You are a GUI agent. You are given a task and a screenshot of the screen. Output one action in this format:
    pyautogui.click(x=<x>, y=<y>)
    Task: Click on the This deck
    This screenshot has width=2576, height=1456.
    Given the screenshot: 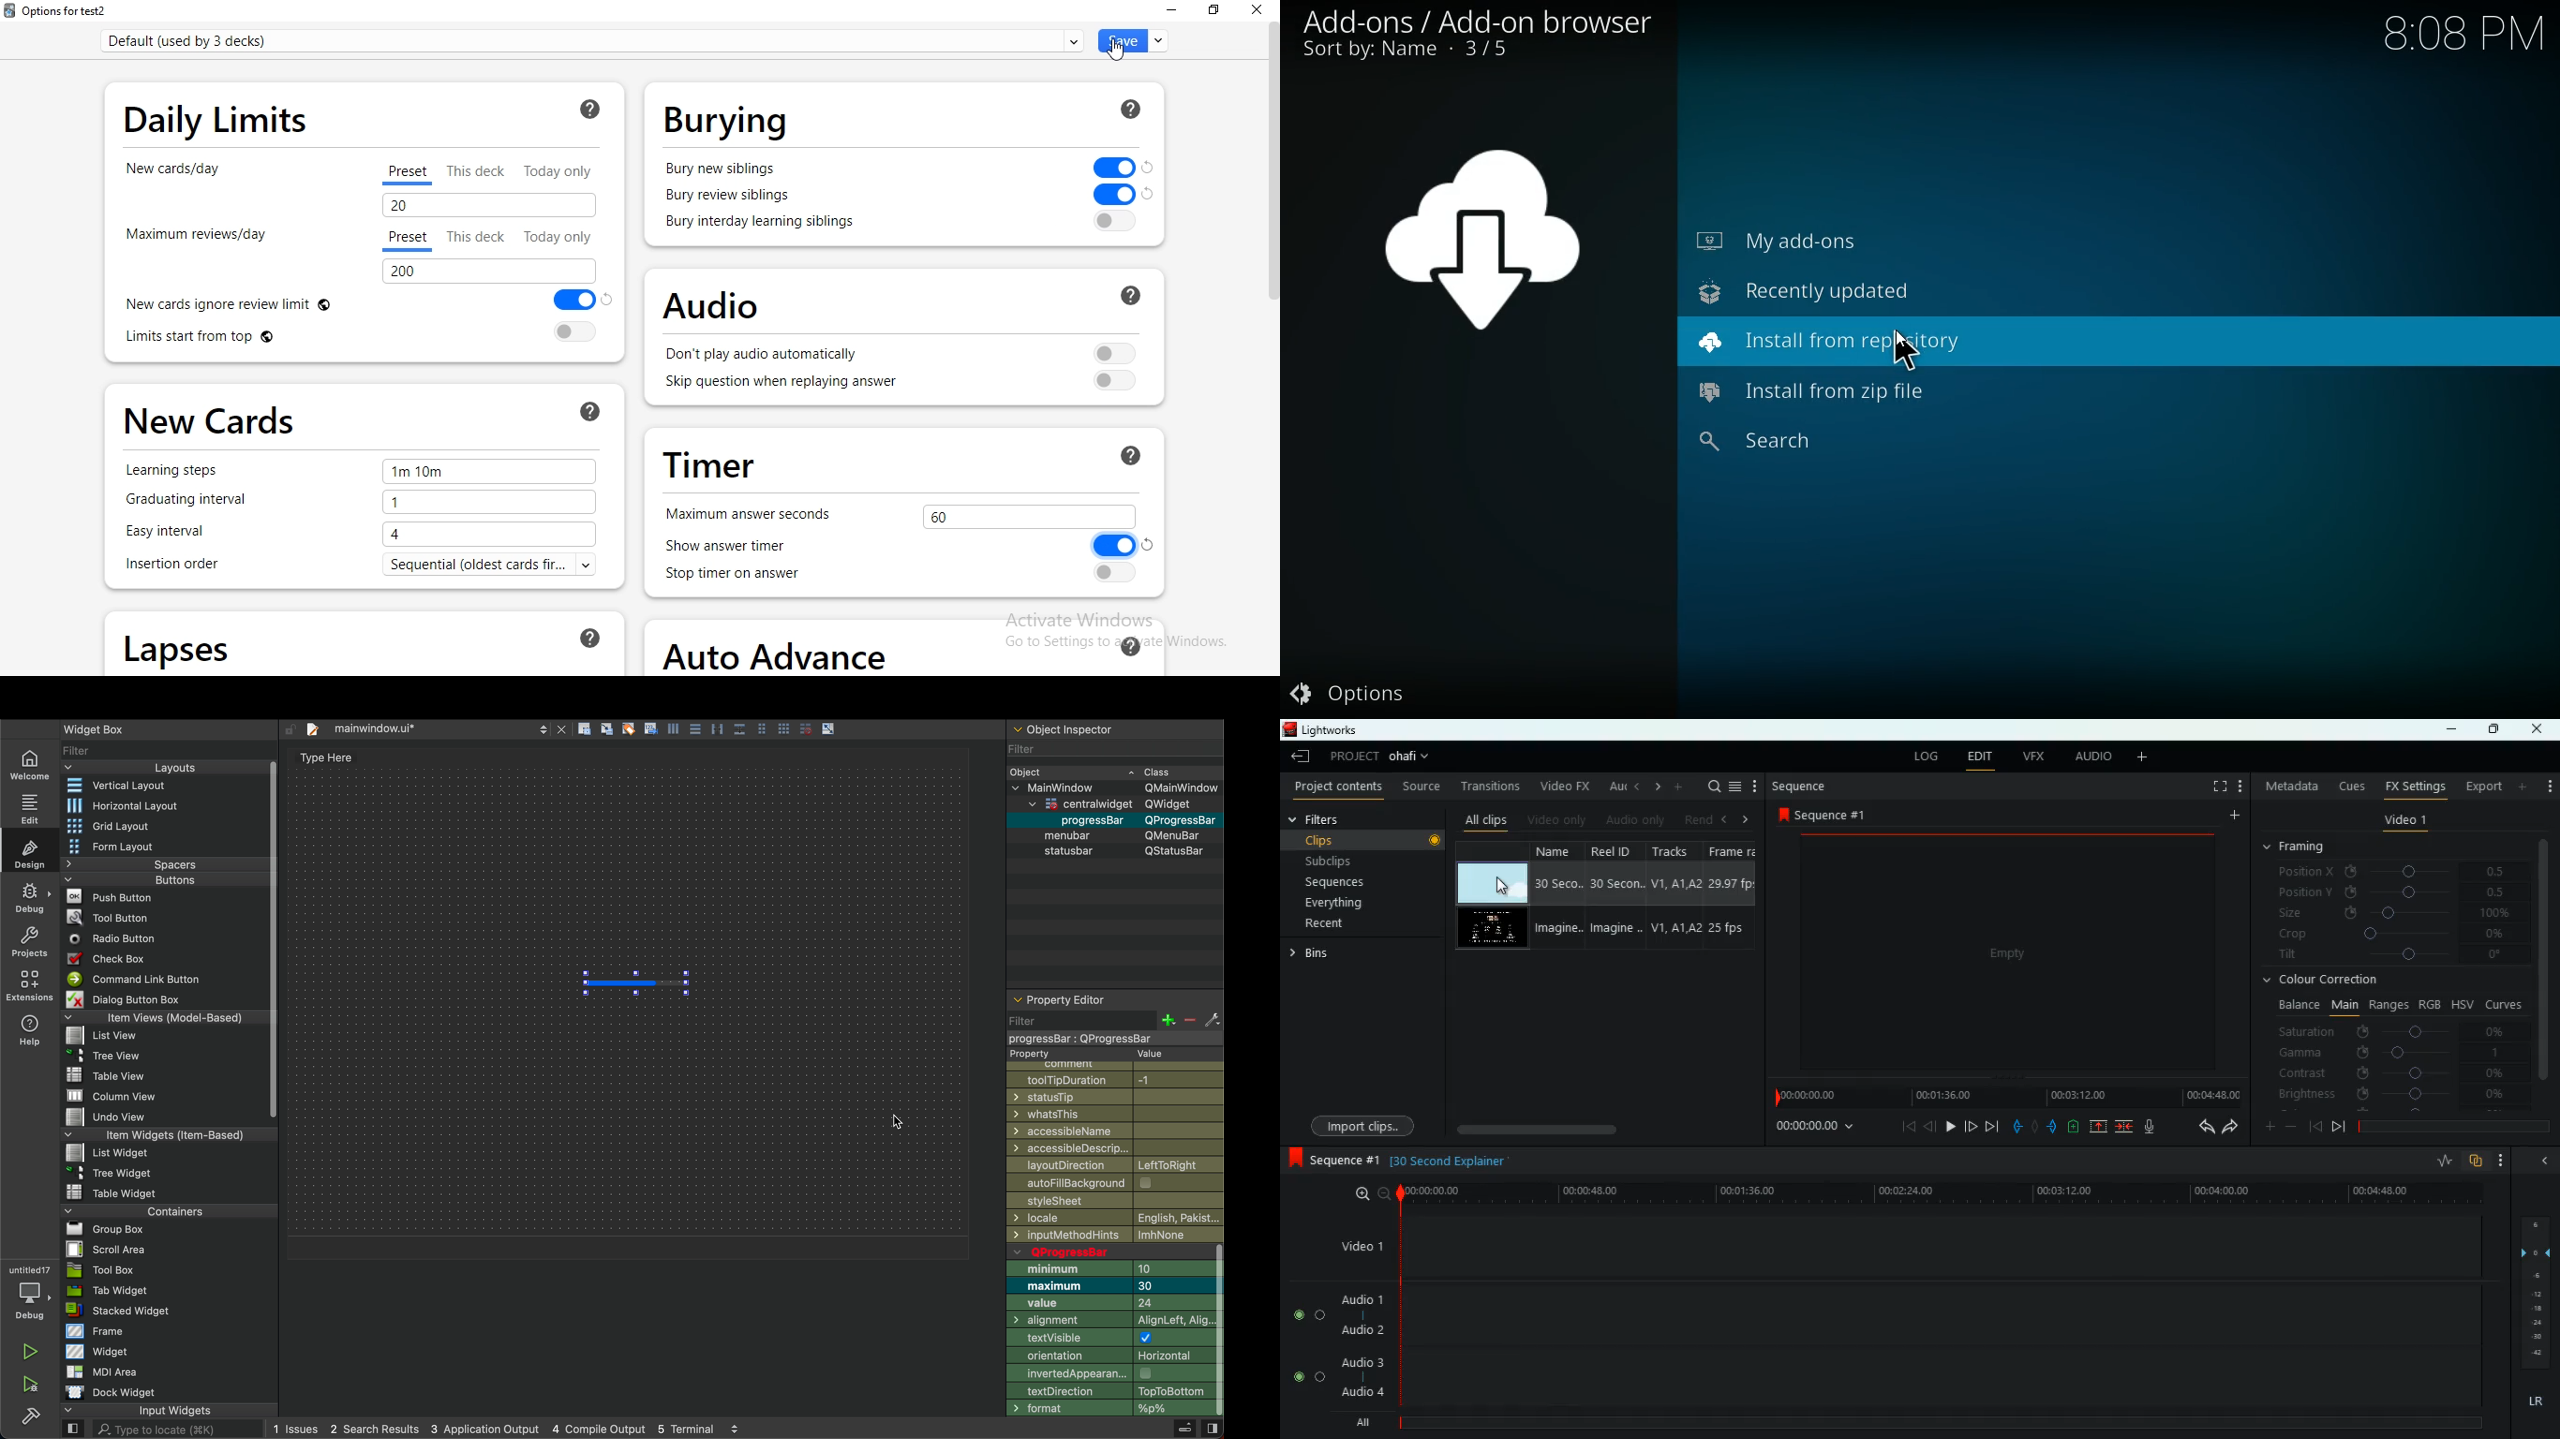 What is the action you would take?
    pyautogui.click(x=479, y=172)
    